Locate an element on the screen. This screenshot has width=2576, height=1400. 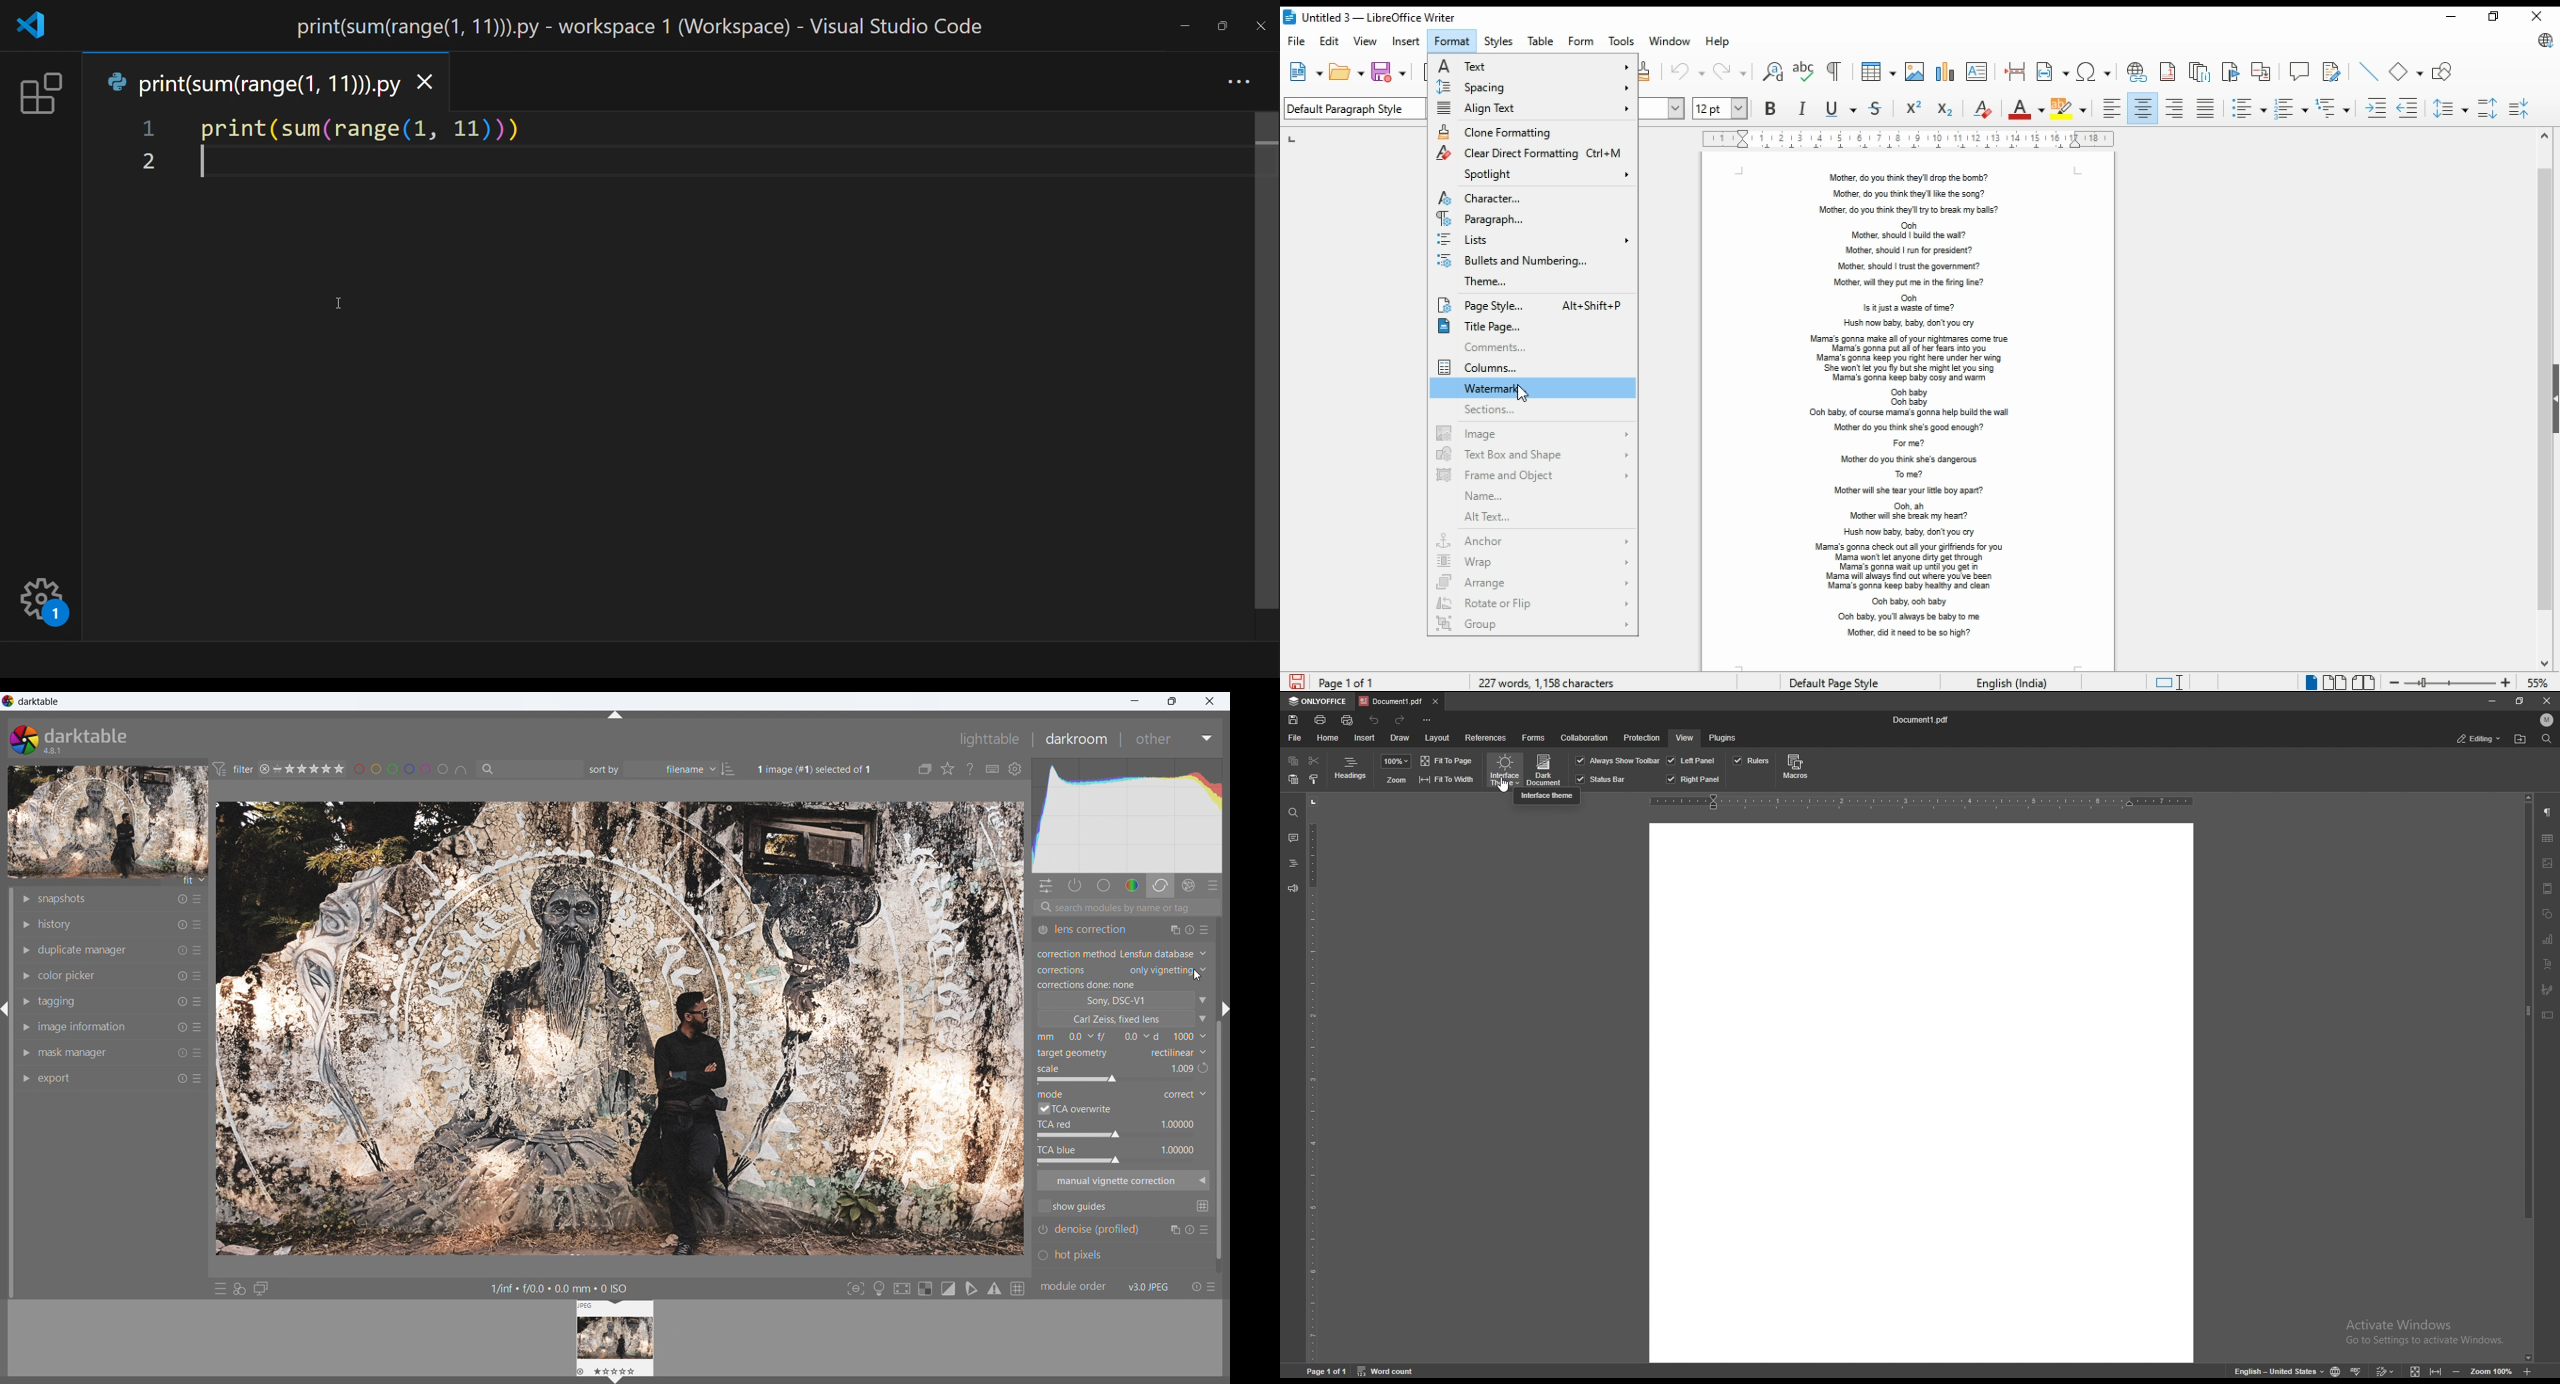
no rating is located at coordinates (281, 770).